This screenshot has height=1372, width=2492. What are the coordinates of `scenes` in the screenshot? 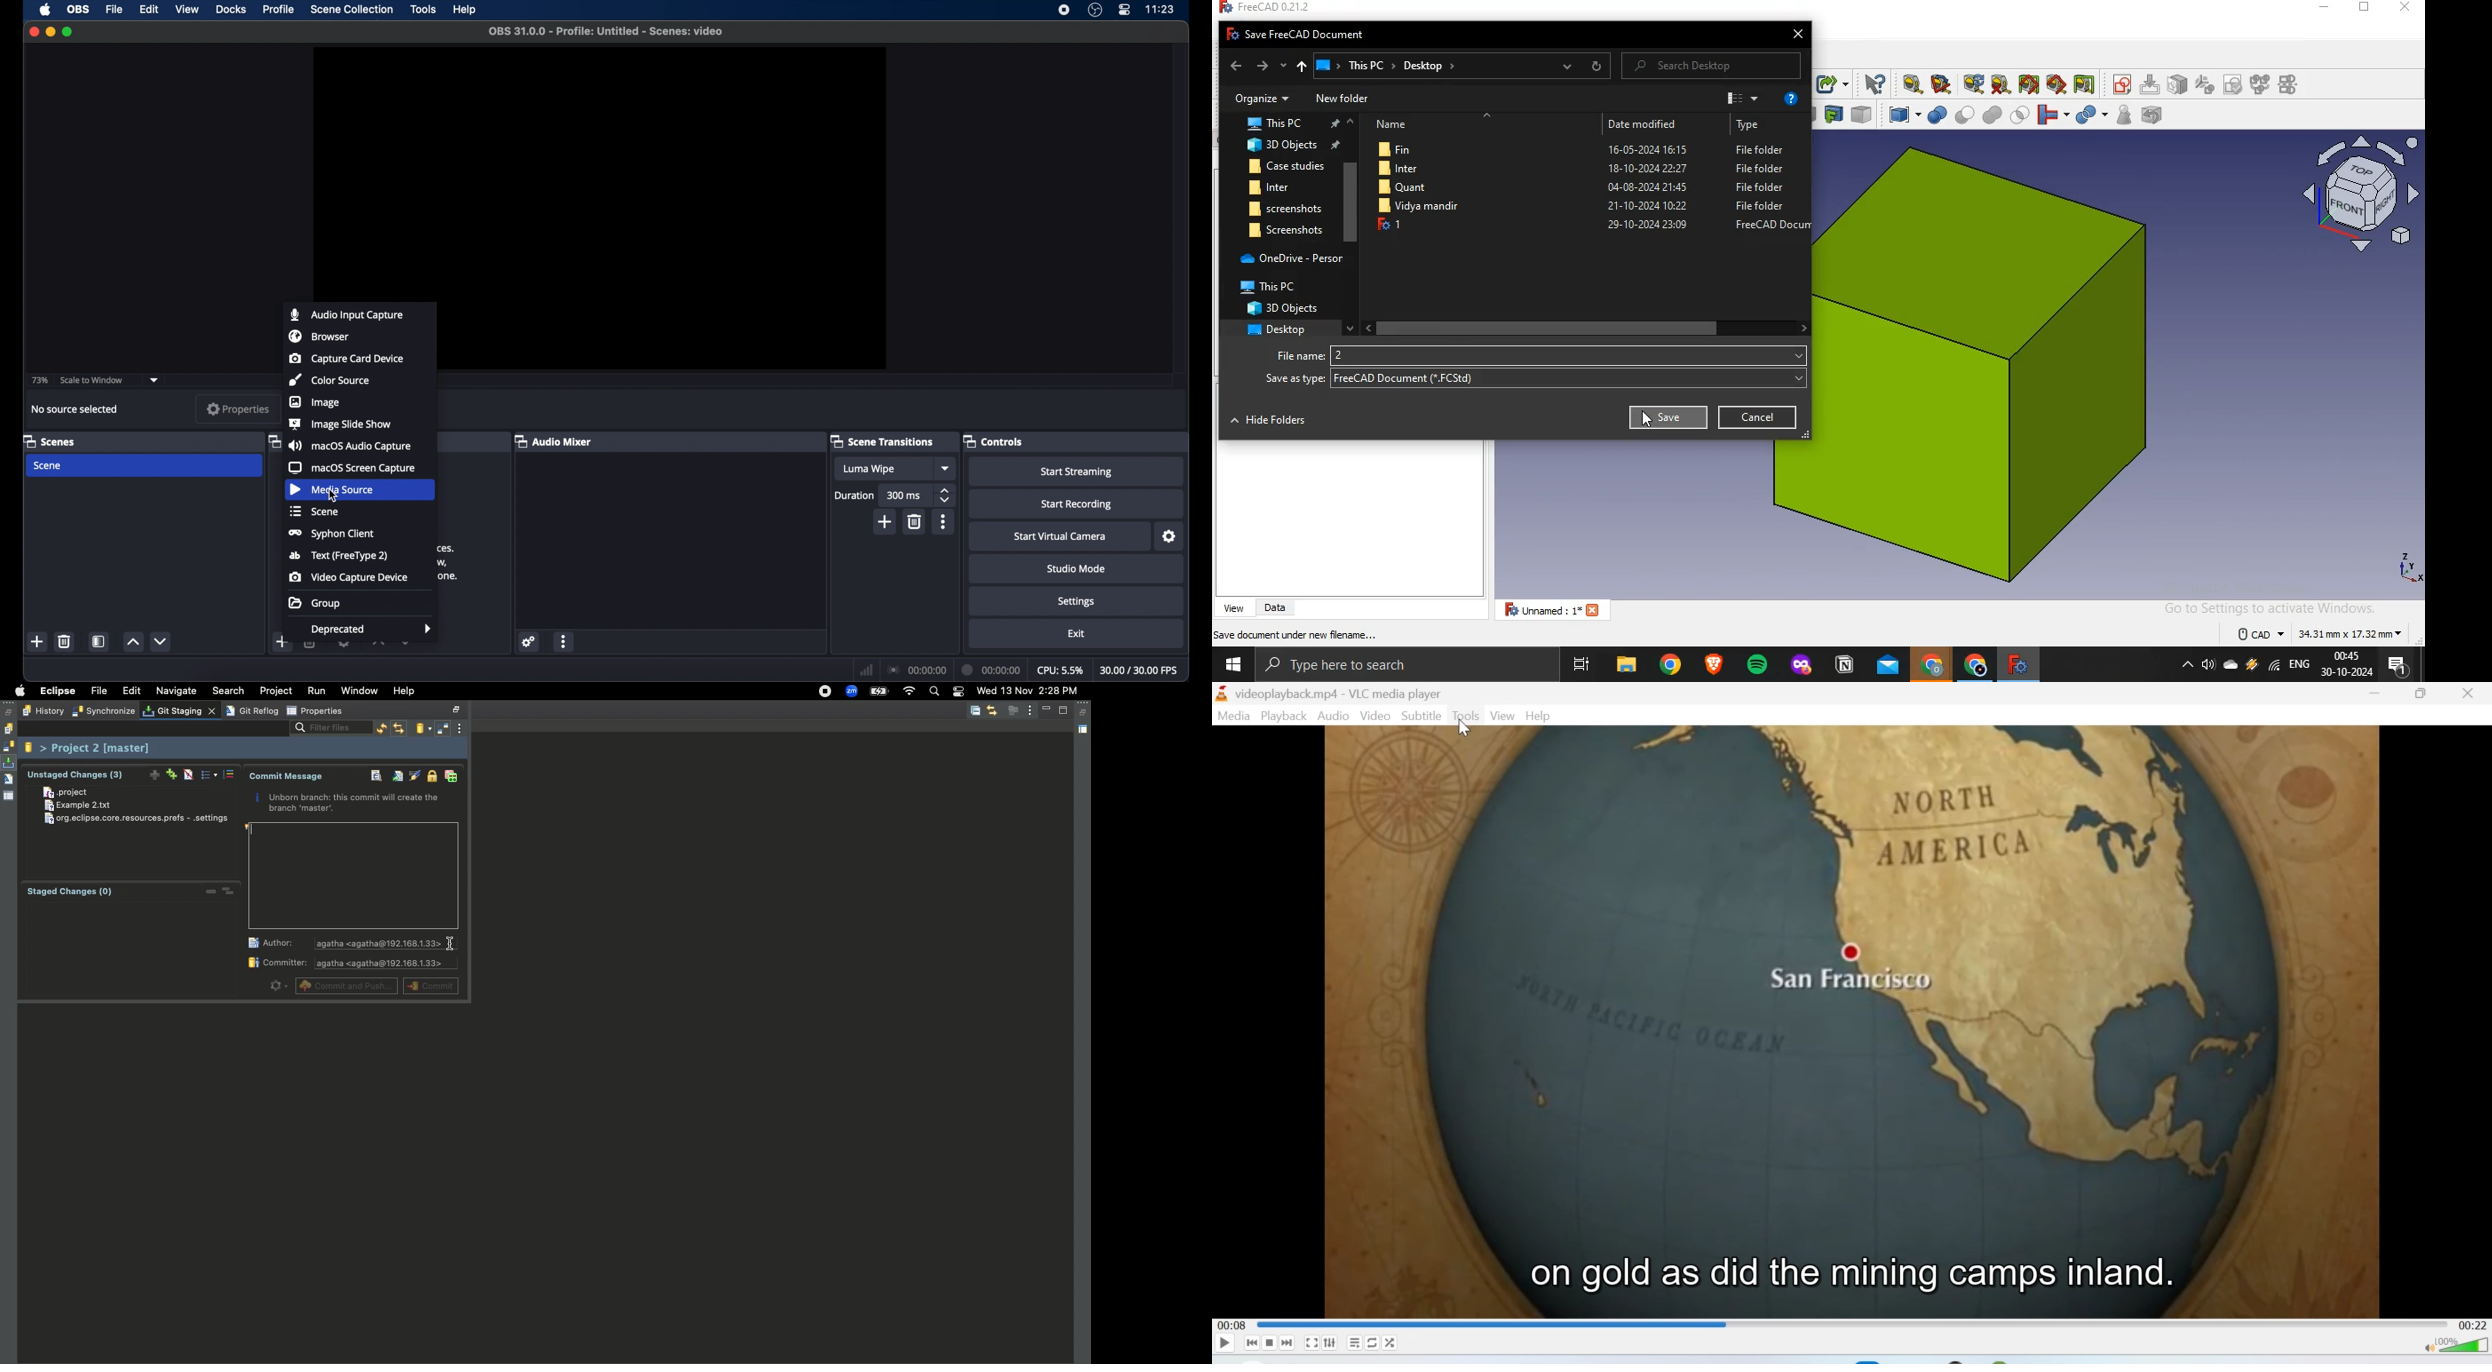 It's located at (50, 441).